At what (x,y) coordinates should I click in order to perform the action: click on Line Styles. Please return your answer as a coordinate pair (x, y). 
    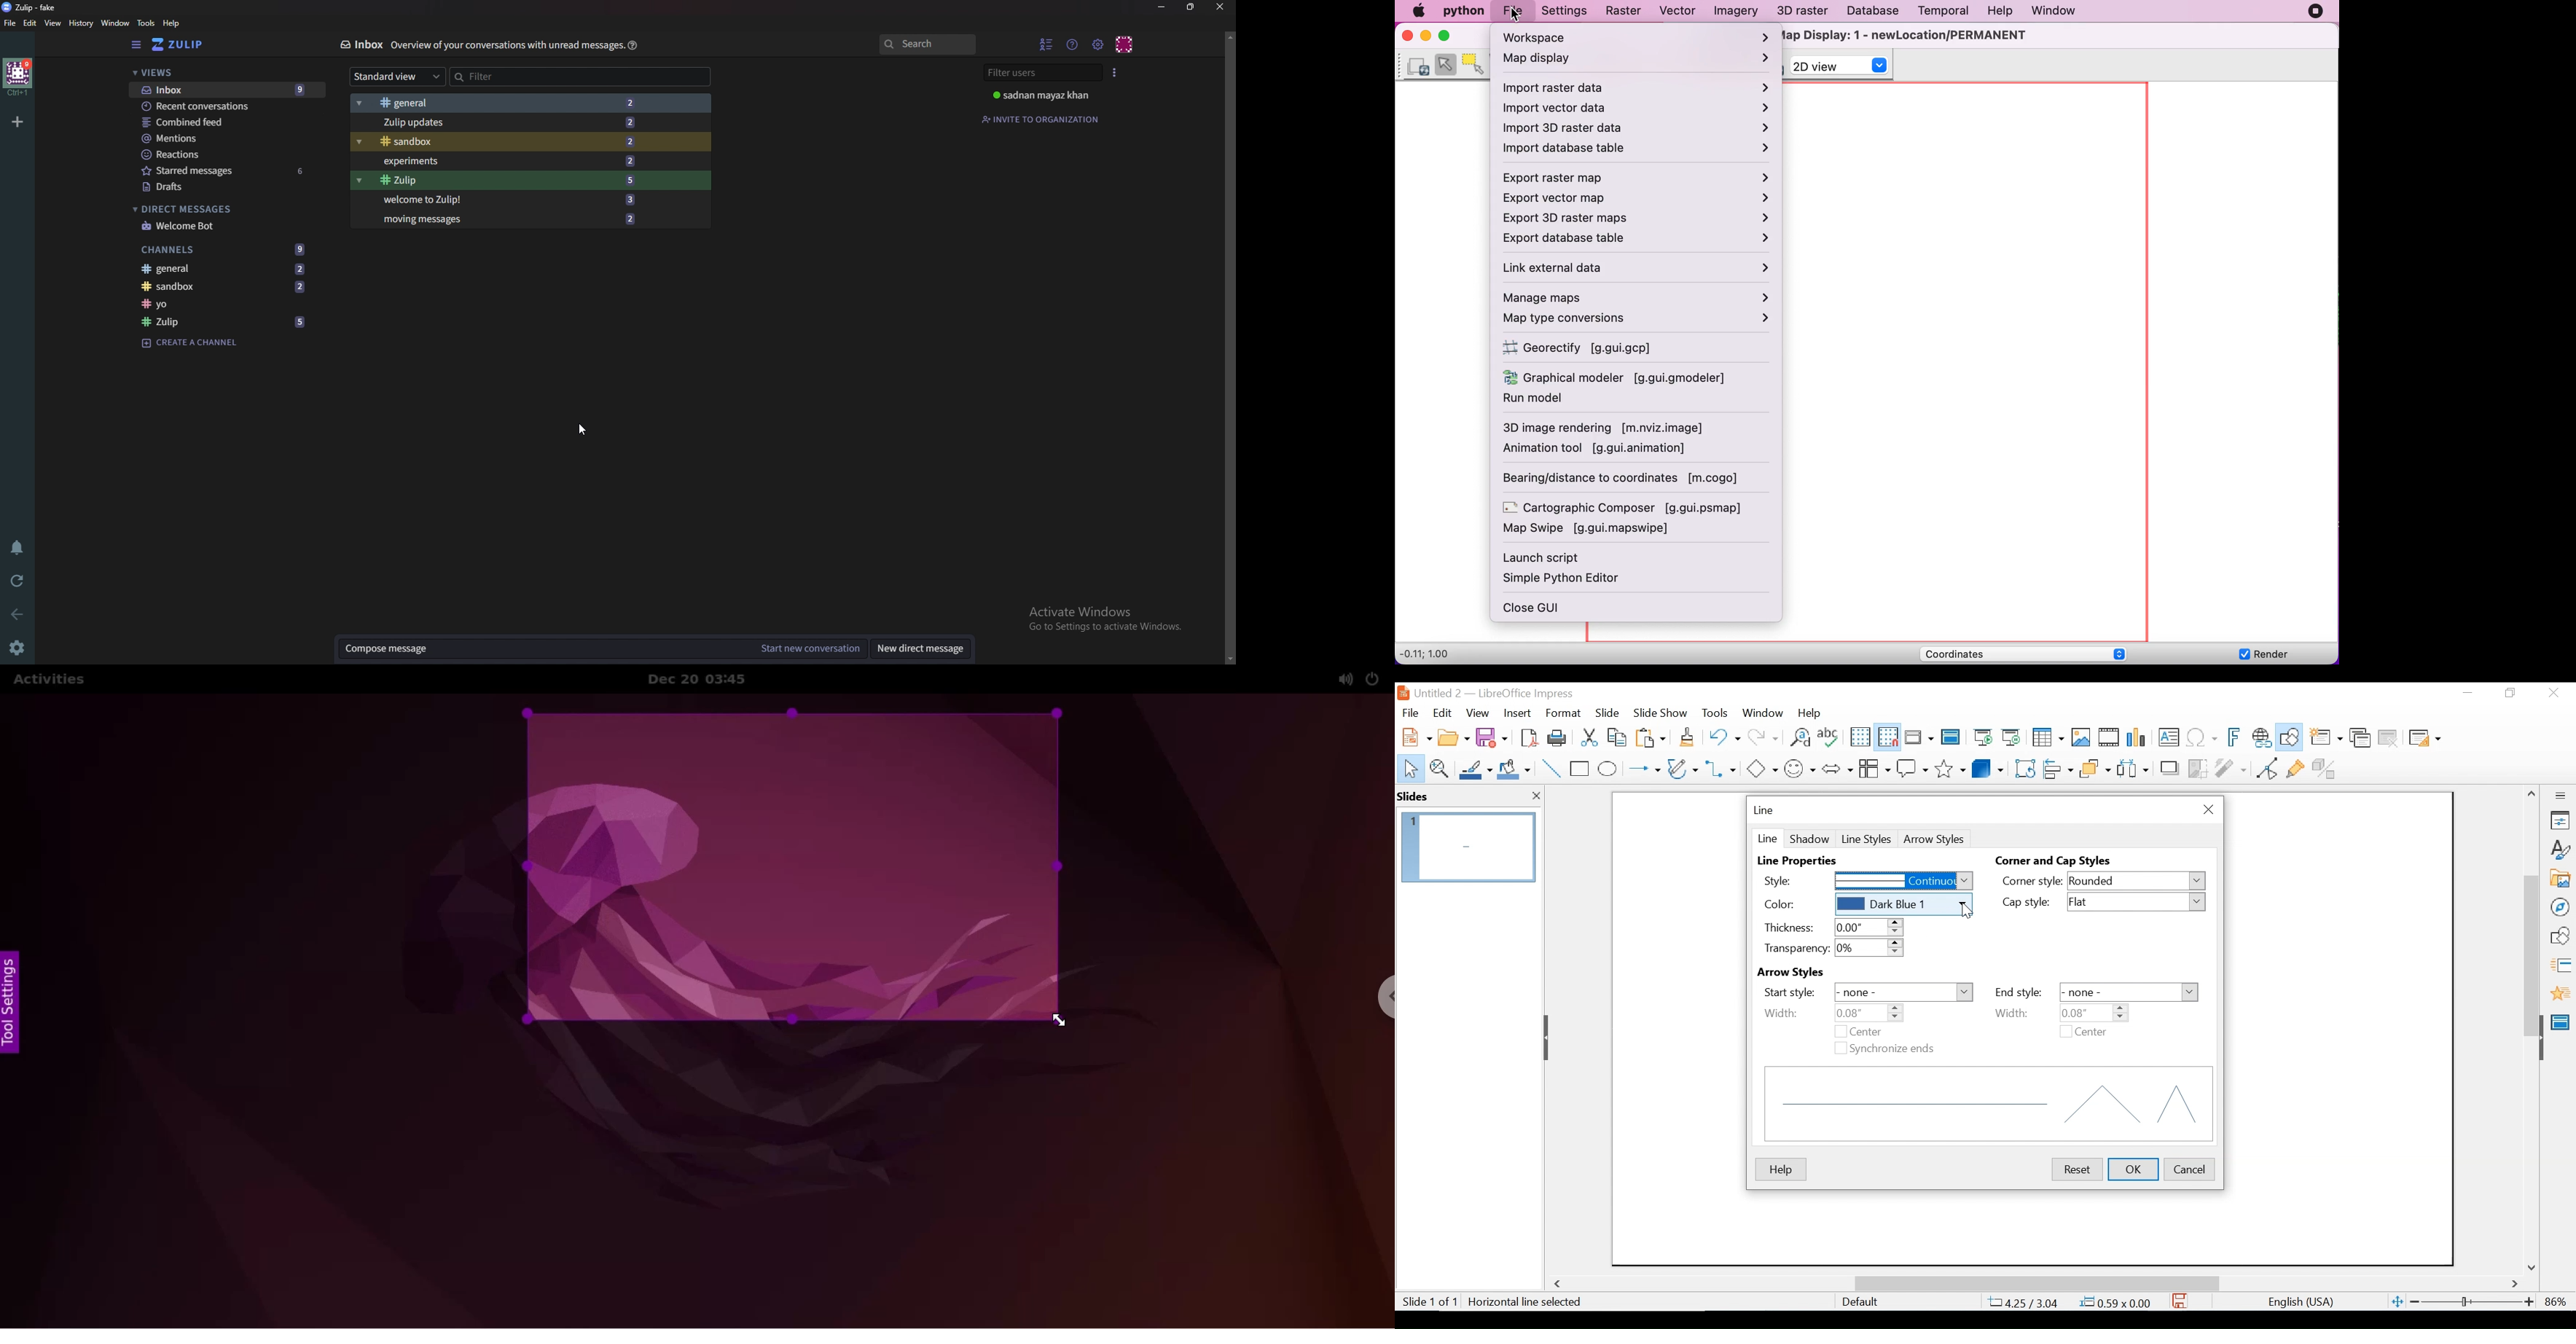
    Looking at the image, I should click on (1867, 839).